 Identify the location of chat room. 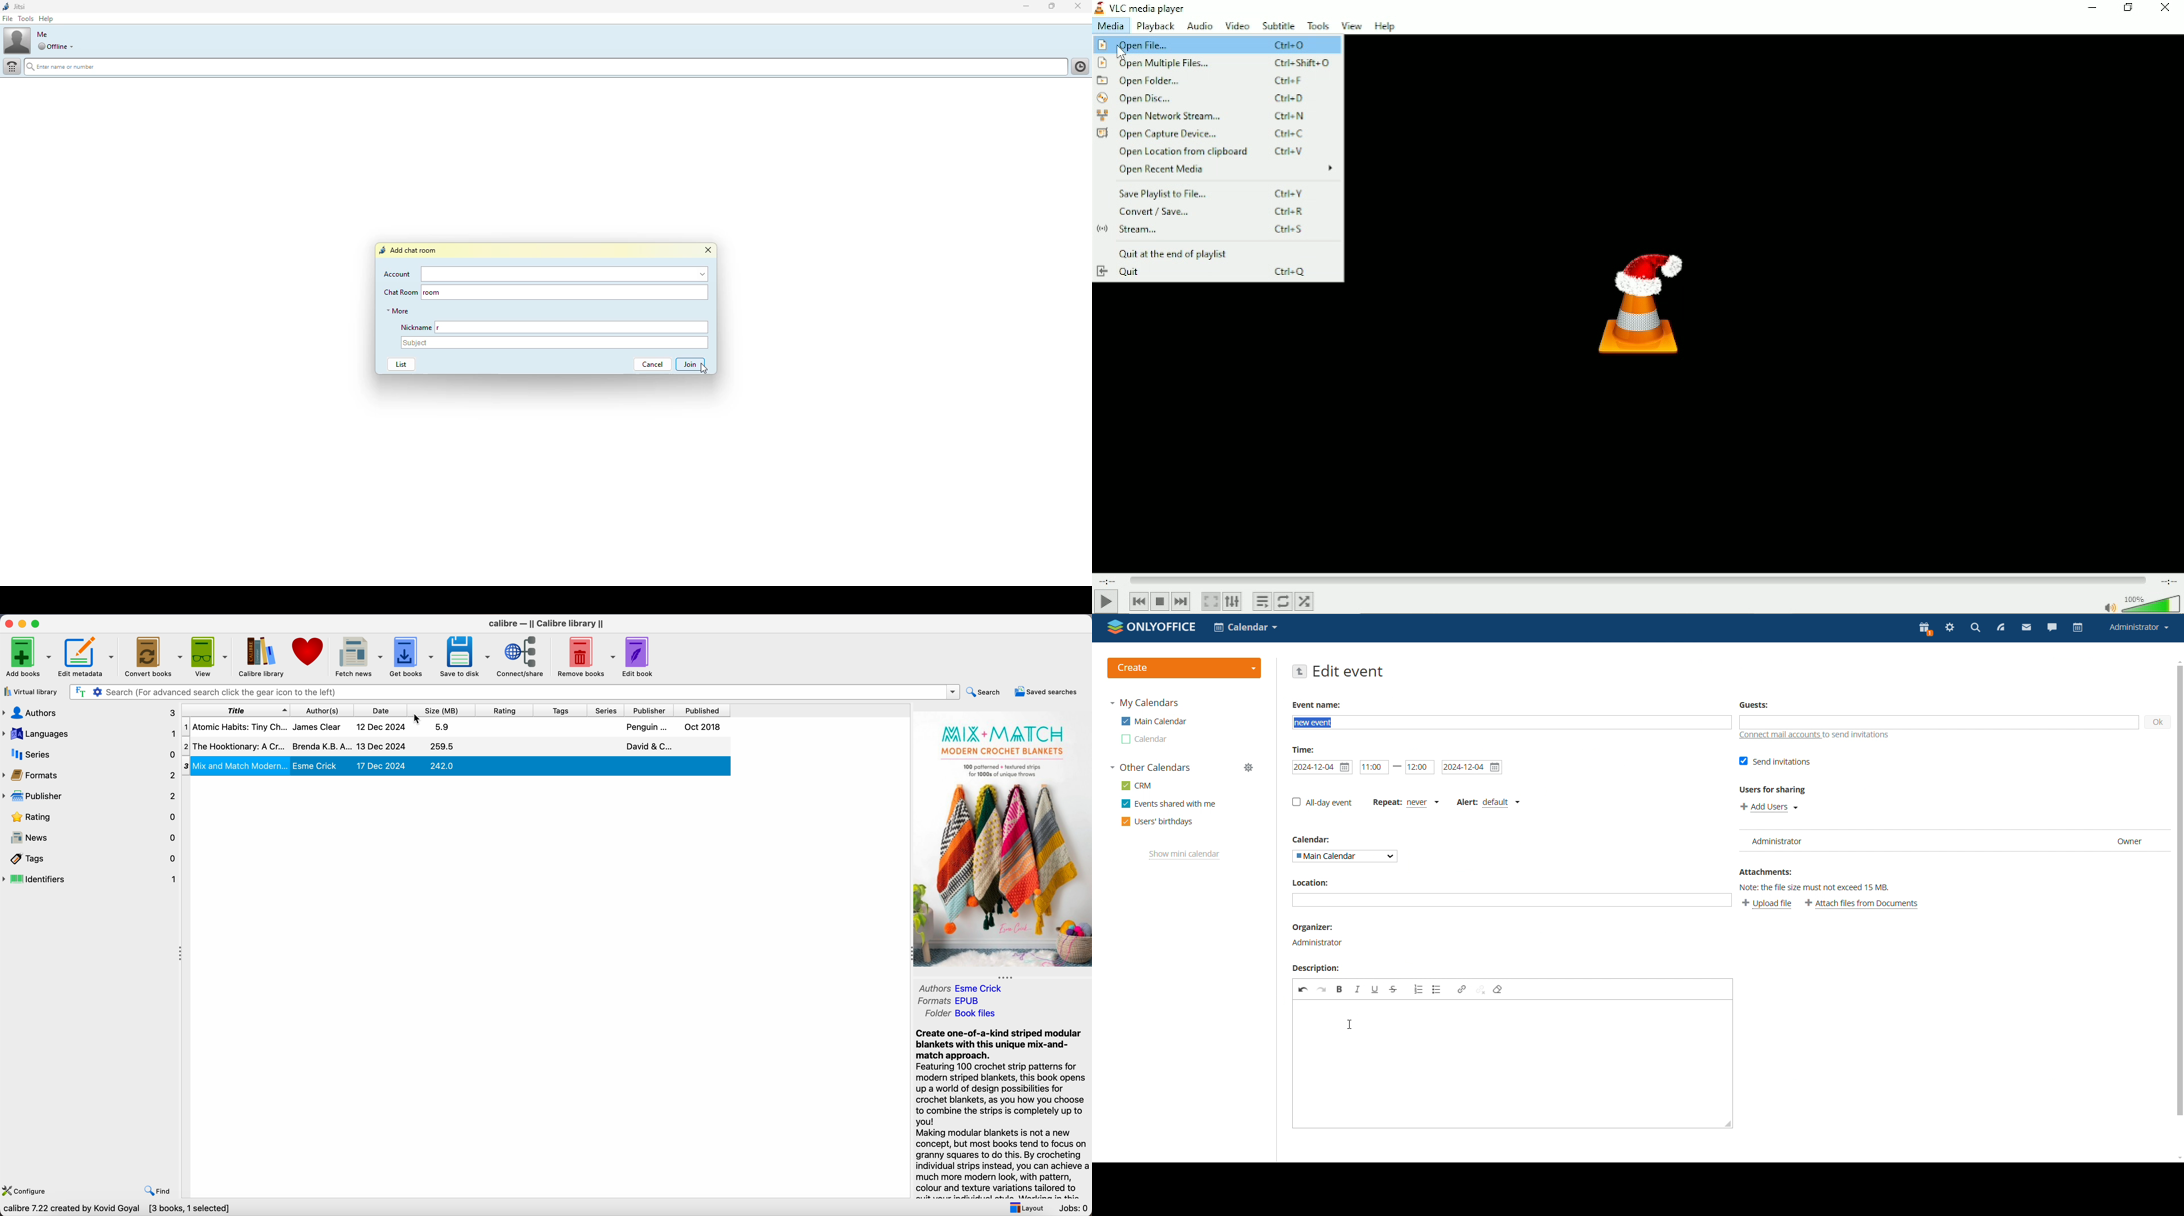
(399, 292).